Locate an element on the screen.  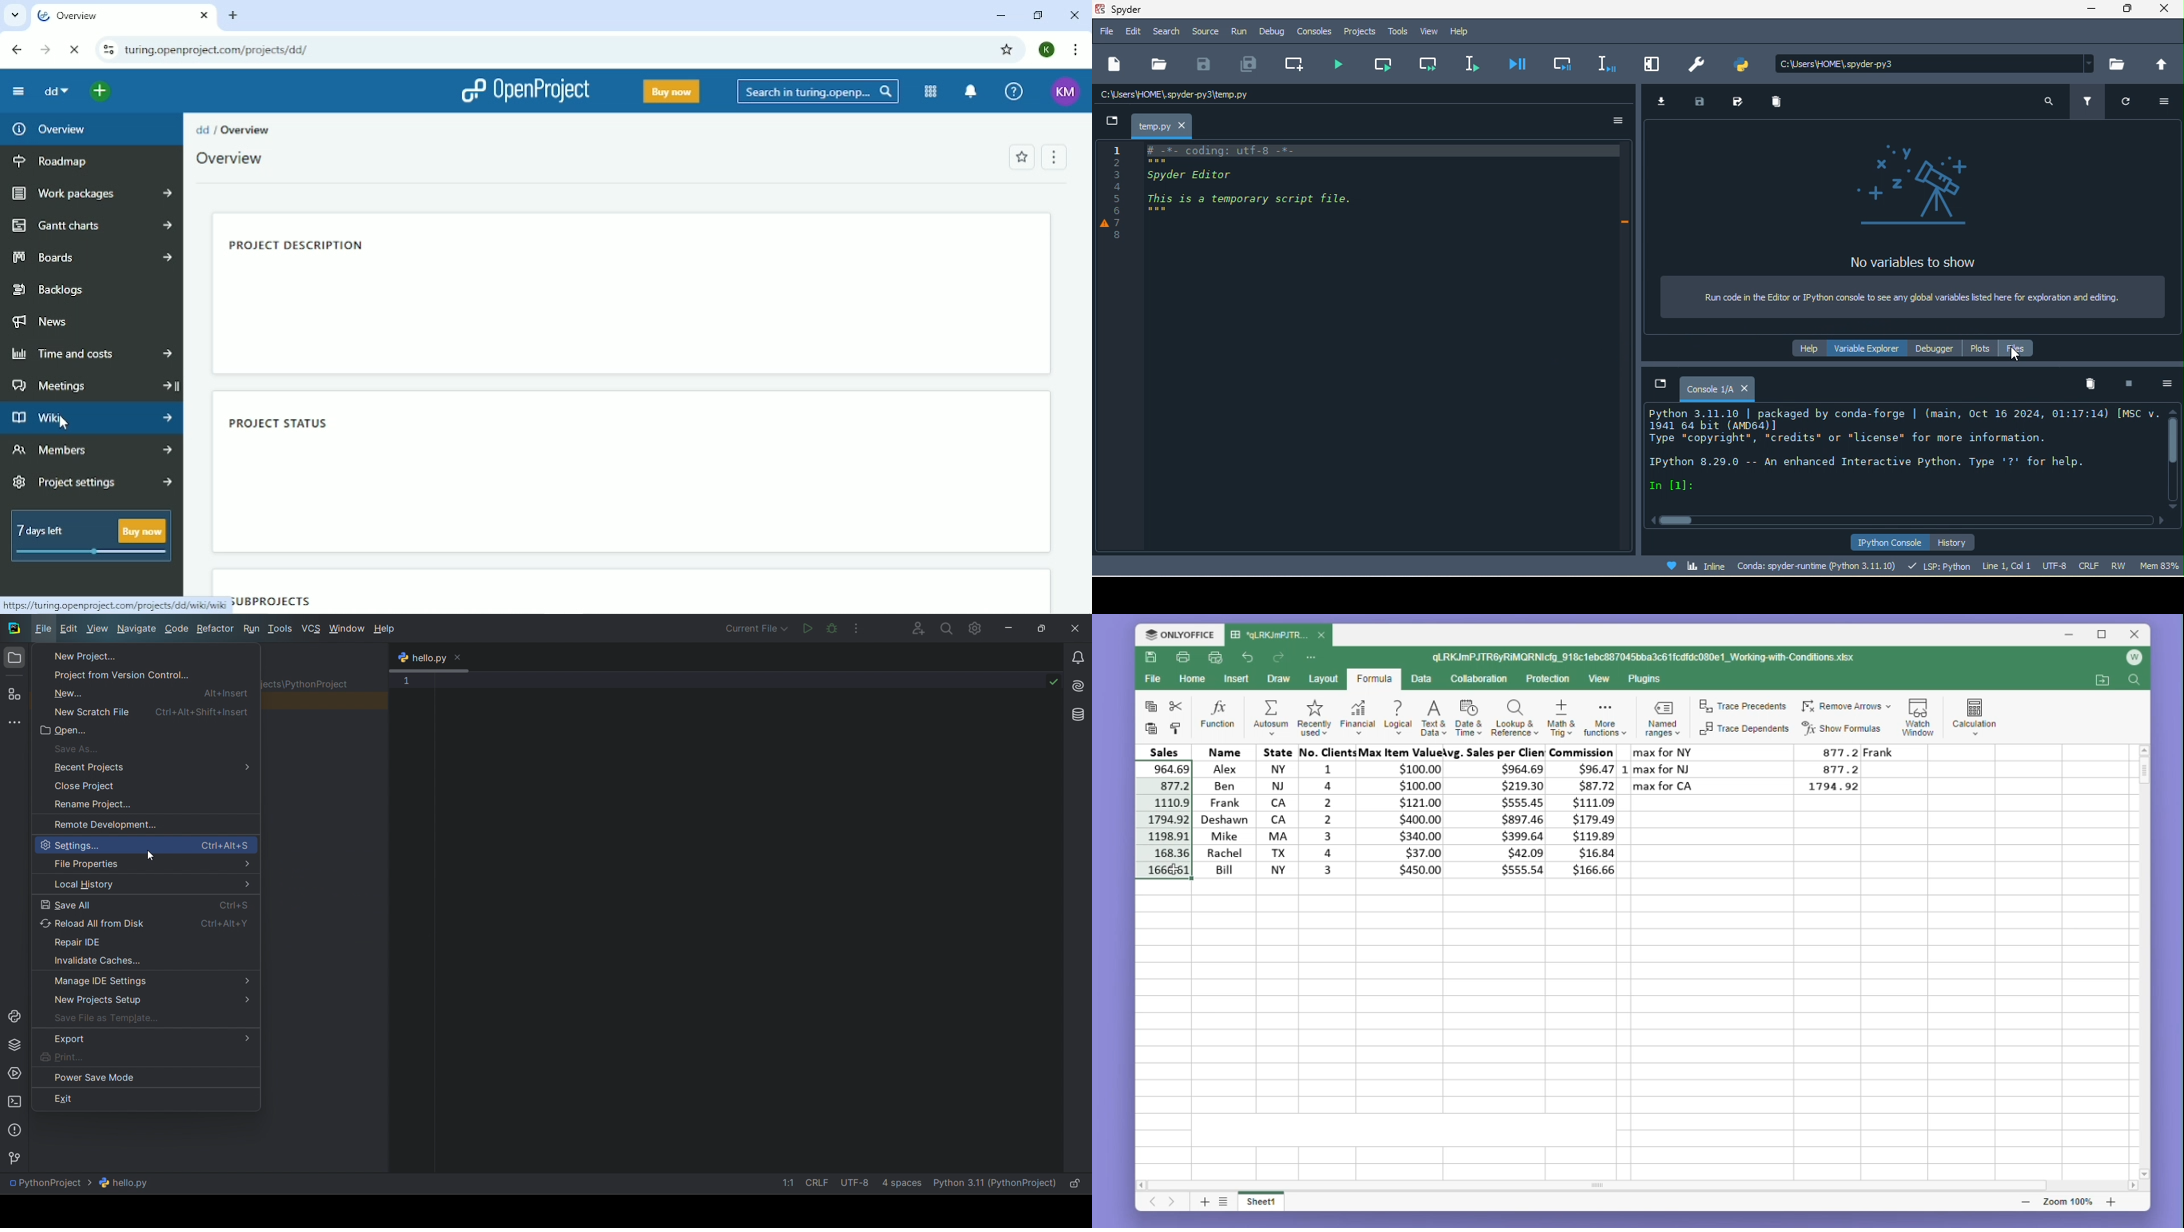
refresh is located at coordinates (2126, 101).